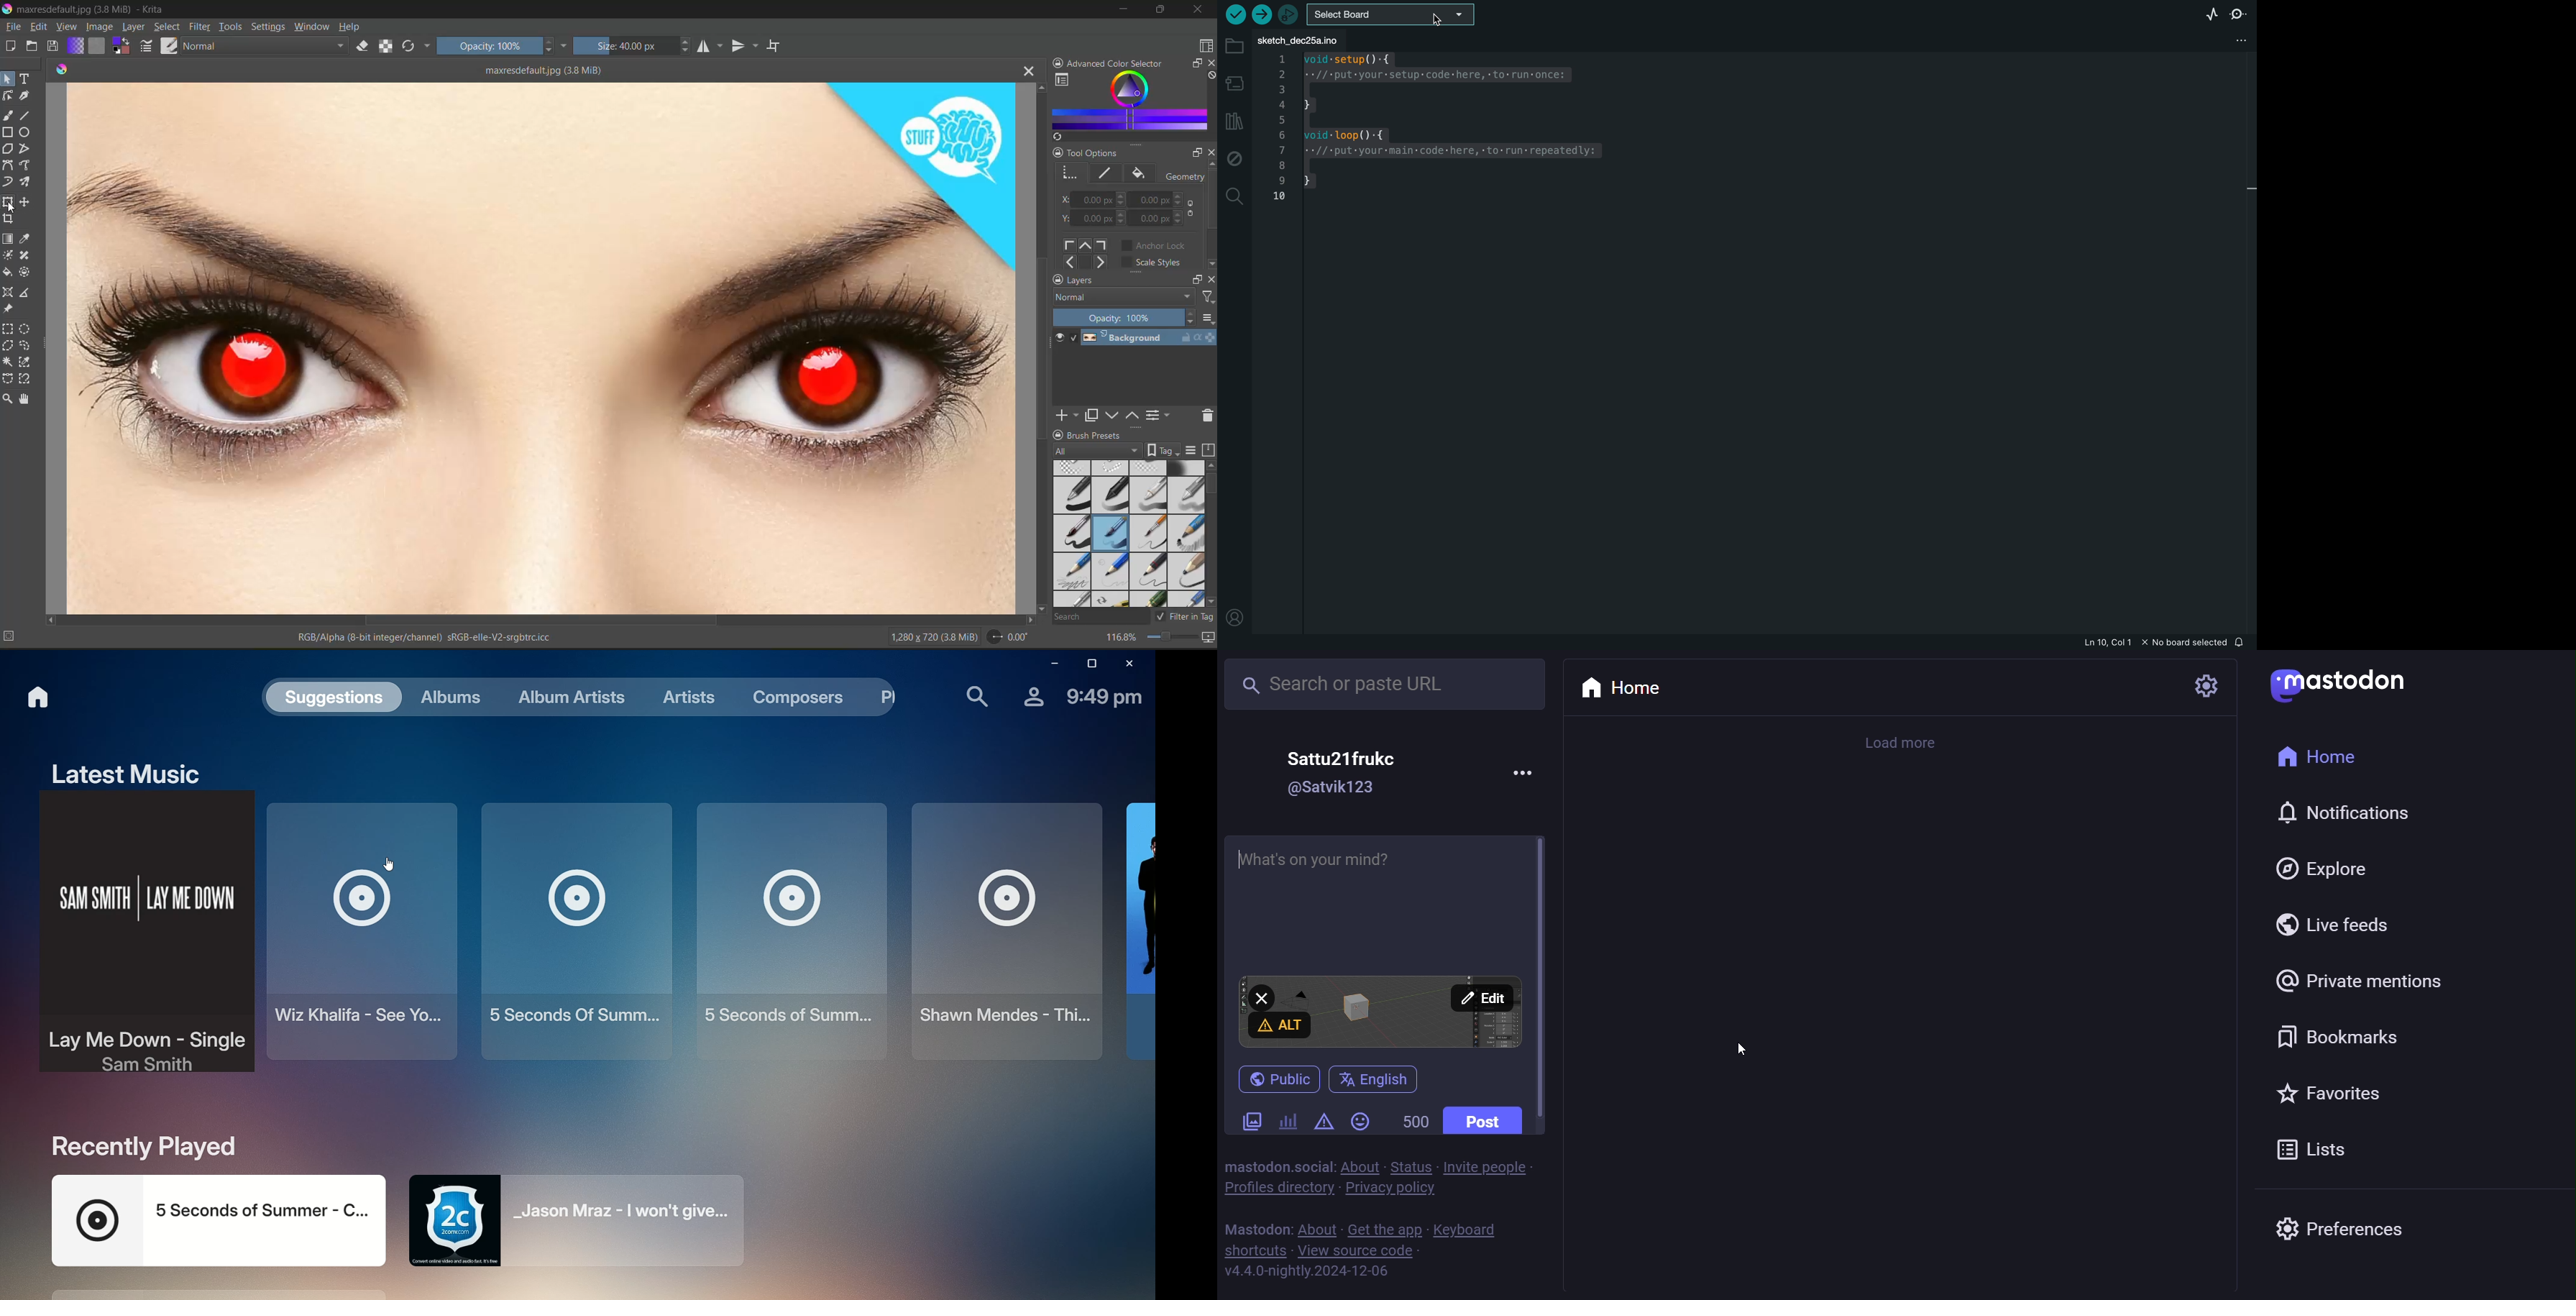 The height and width of the screenshot is (1316, 2576). Describe the element at coordinates (1162, 200) in the screenshot. I see `xy axis` at that location.